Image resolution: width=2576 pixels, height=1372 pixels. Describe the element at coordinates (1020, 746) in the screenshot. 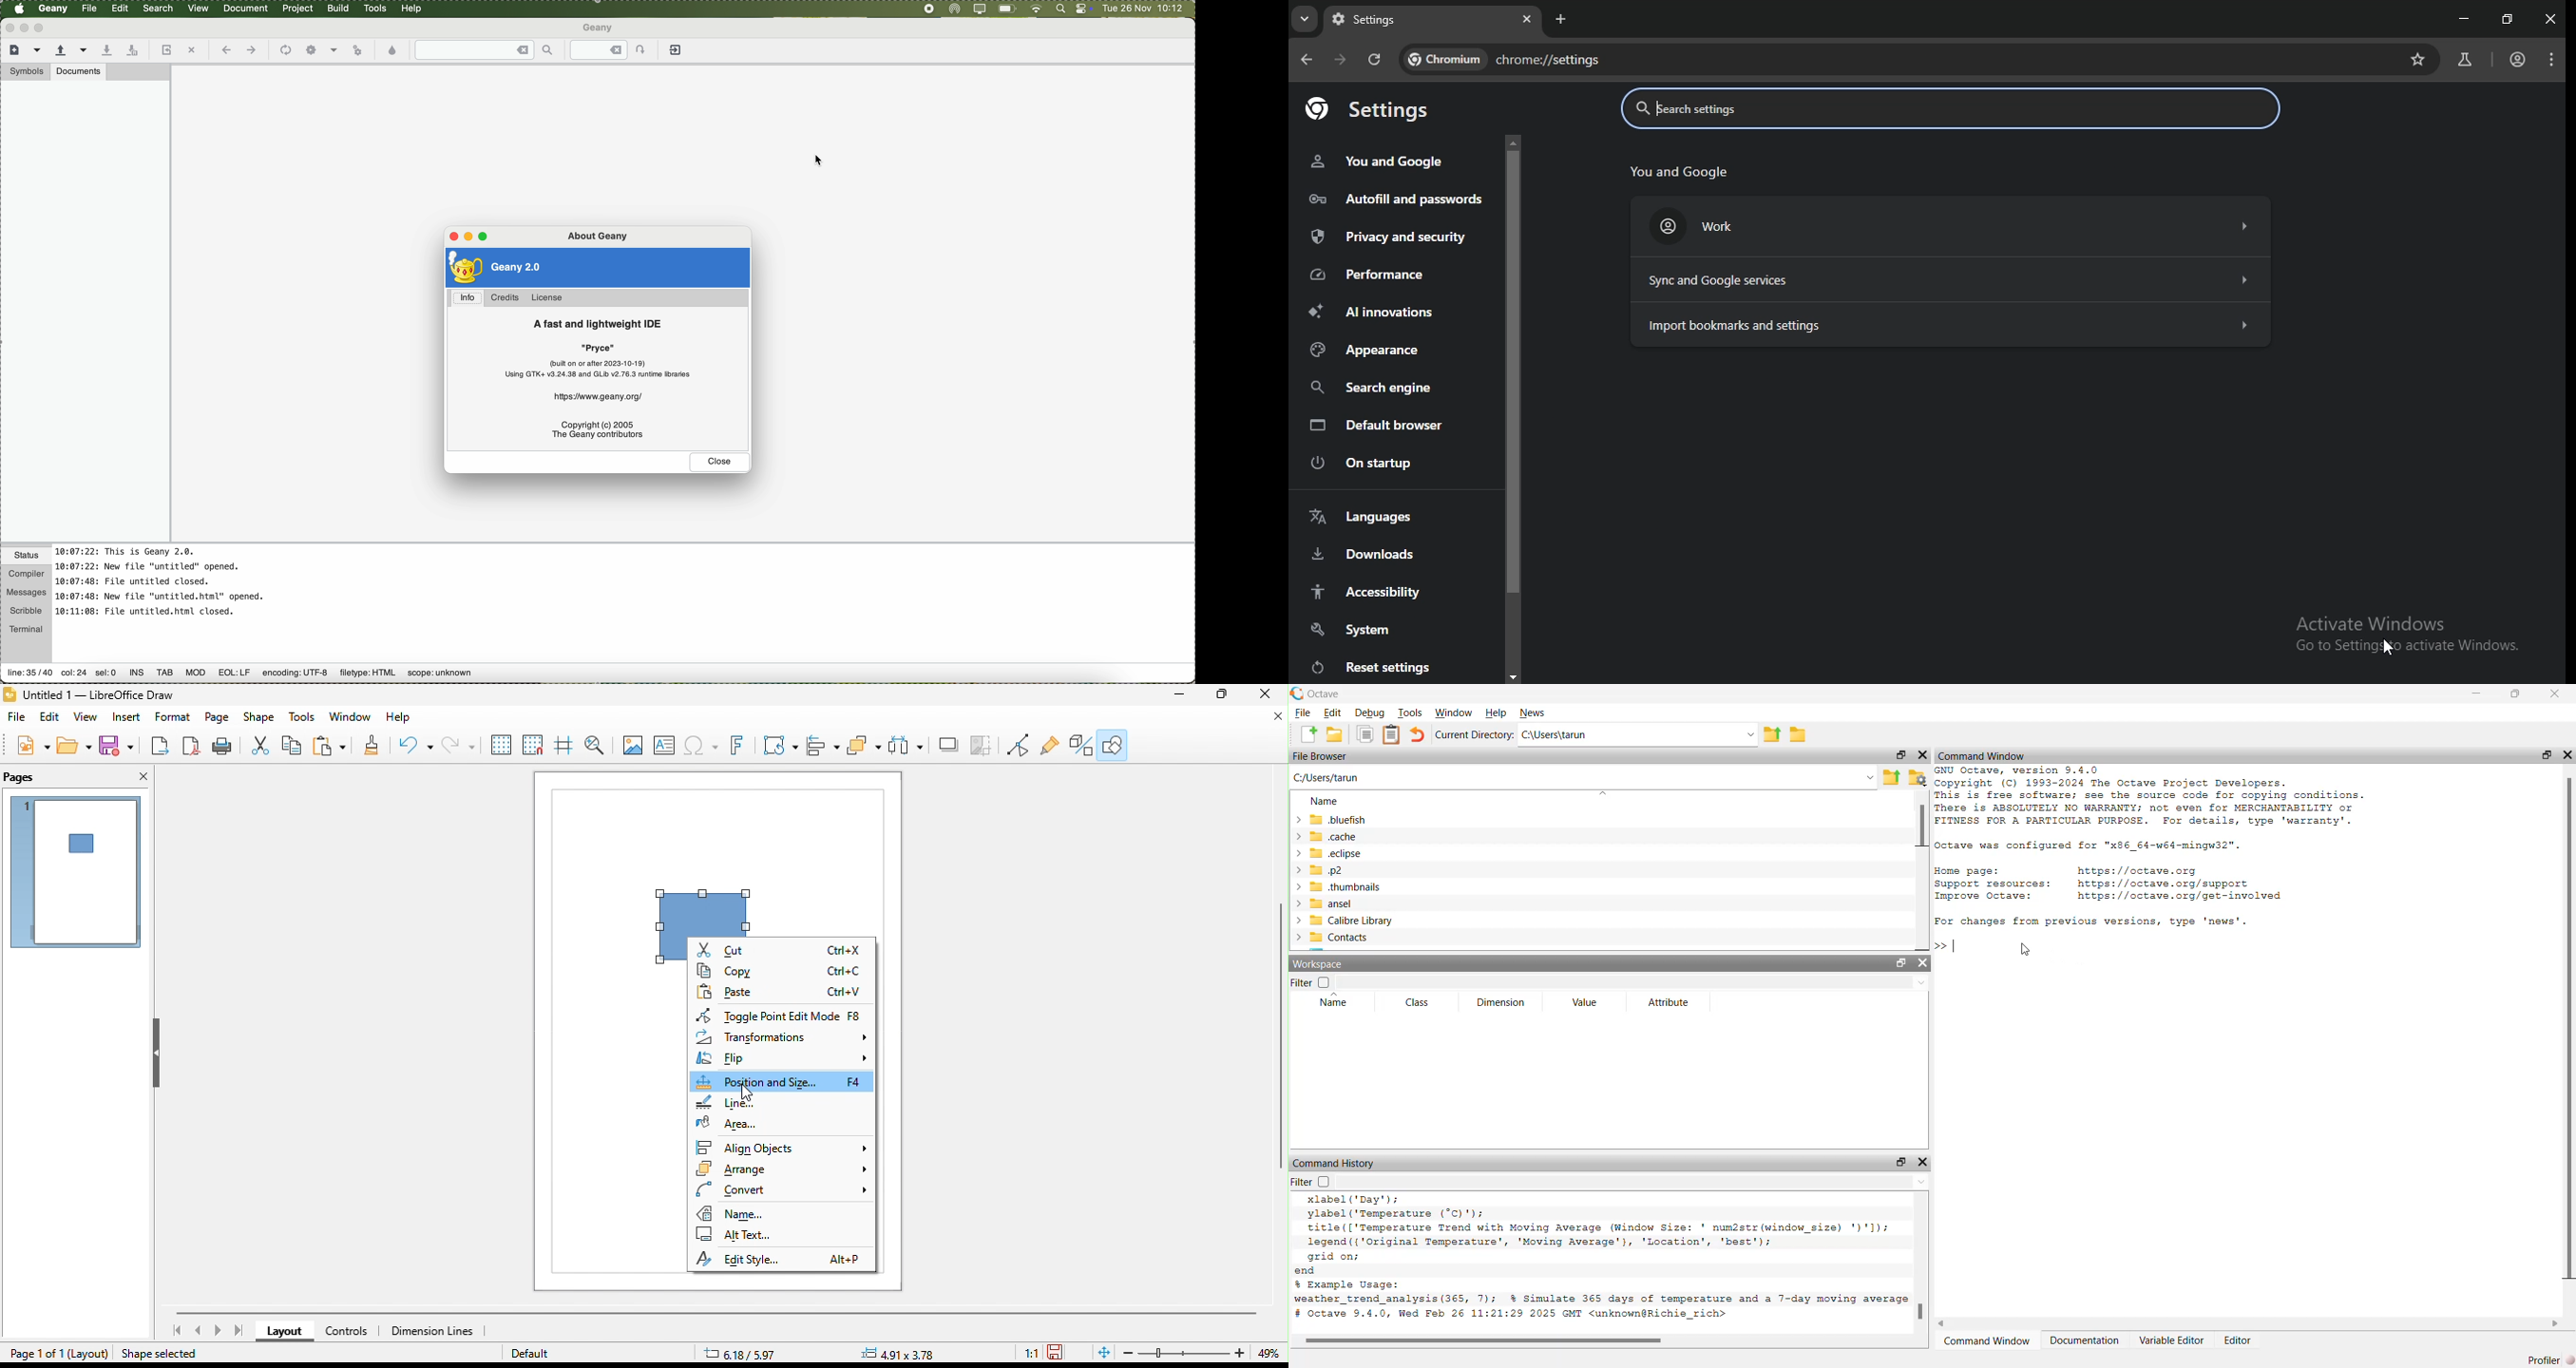

I see `toggle point edit mode` at that location.